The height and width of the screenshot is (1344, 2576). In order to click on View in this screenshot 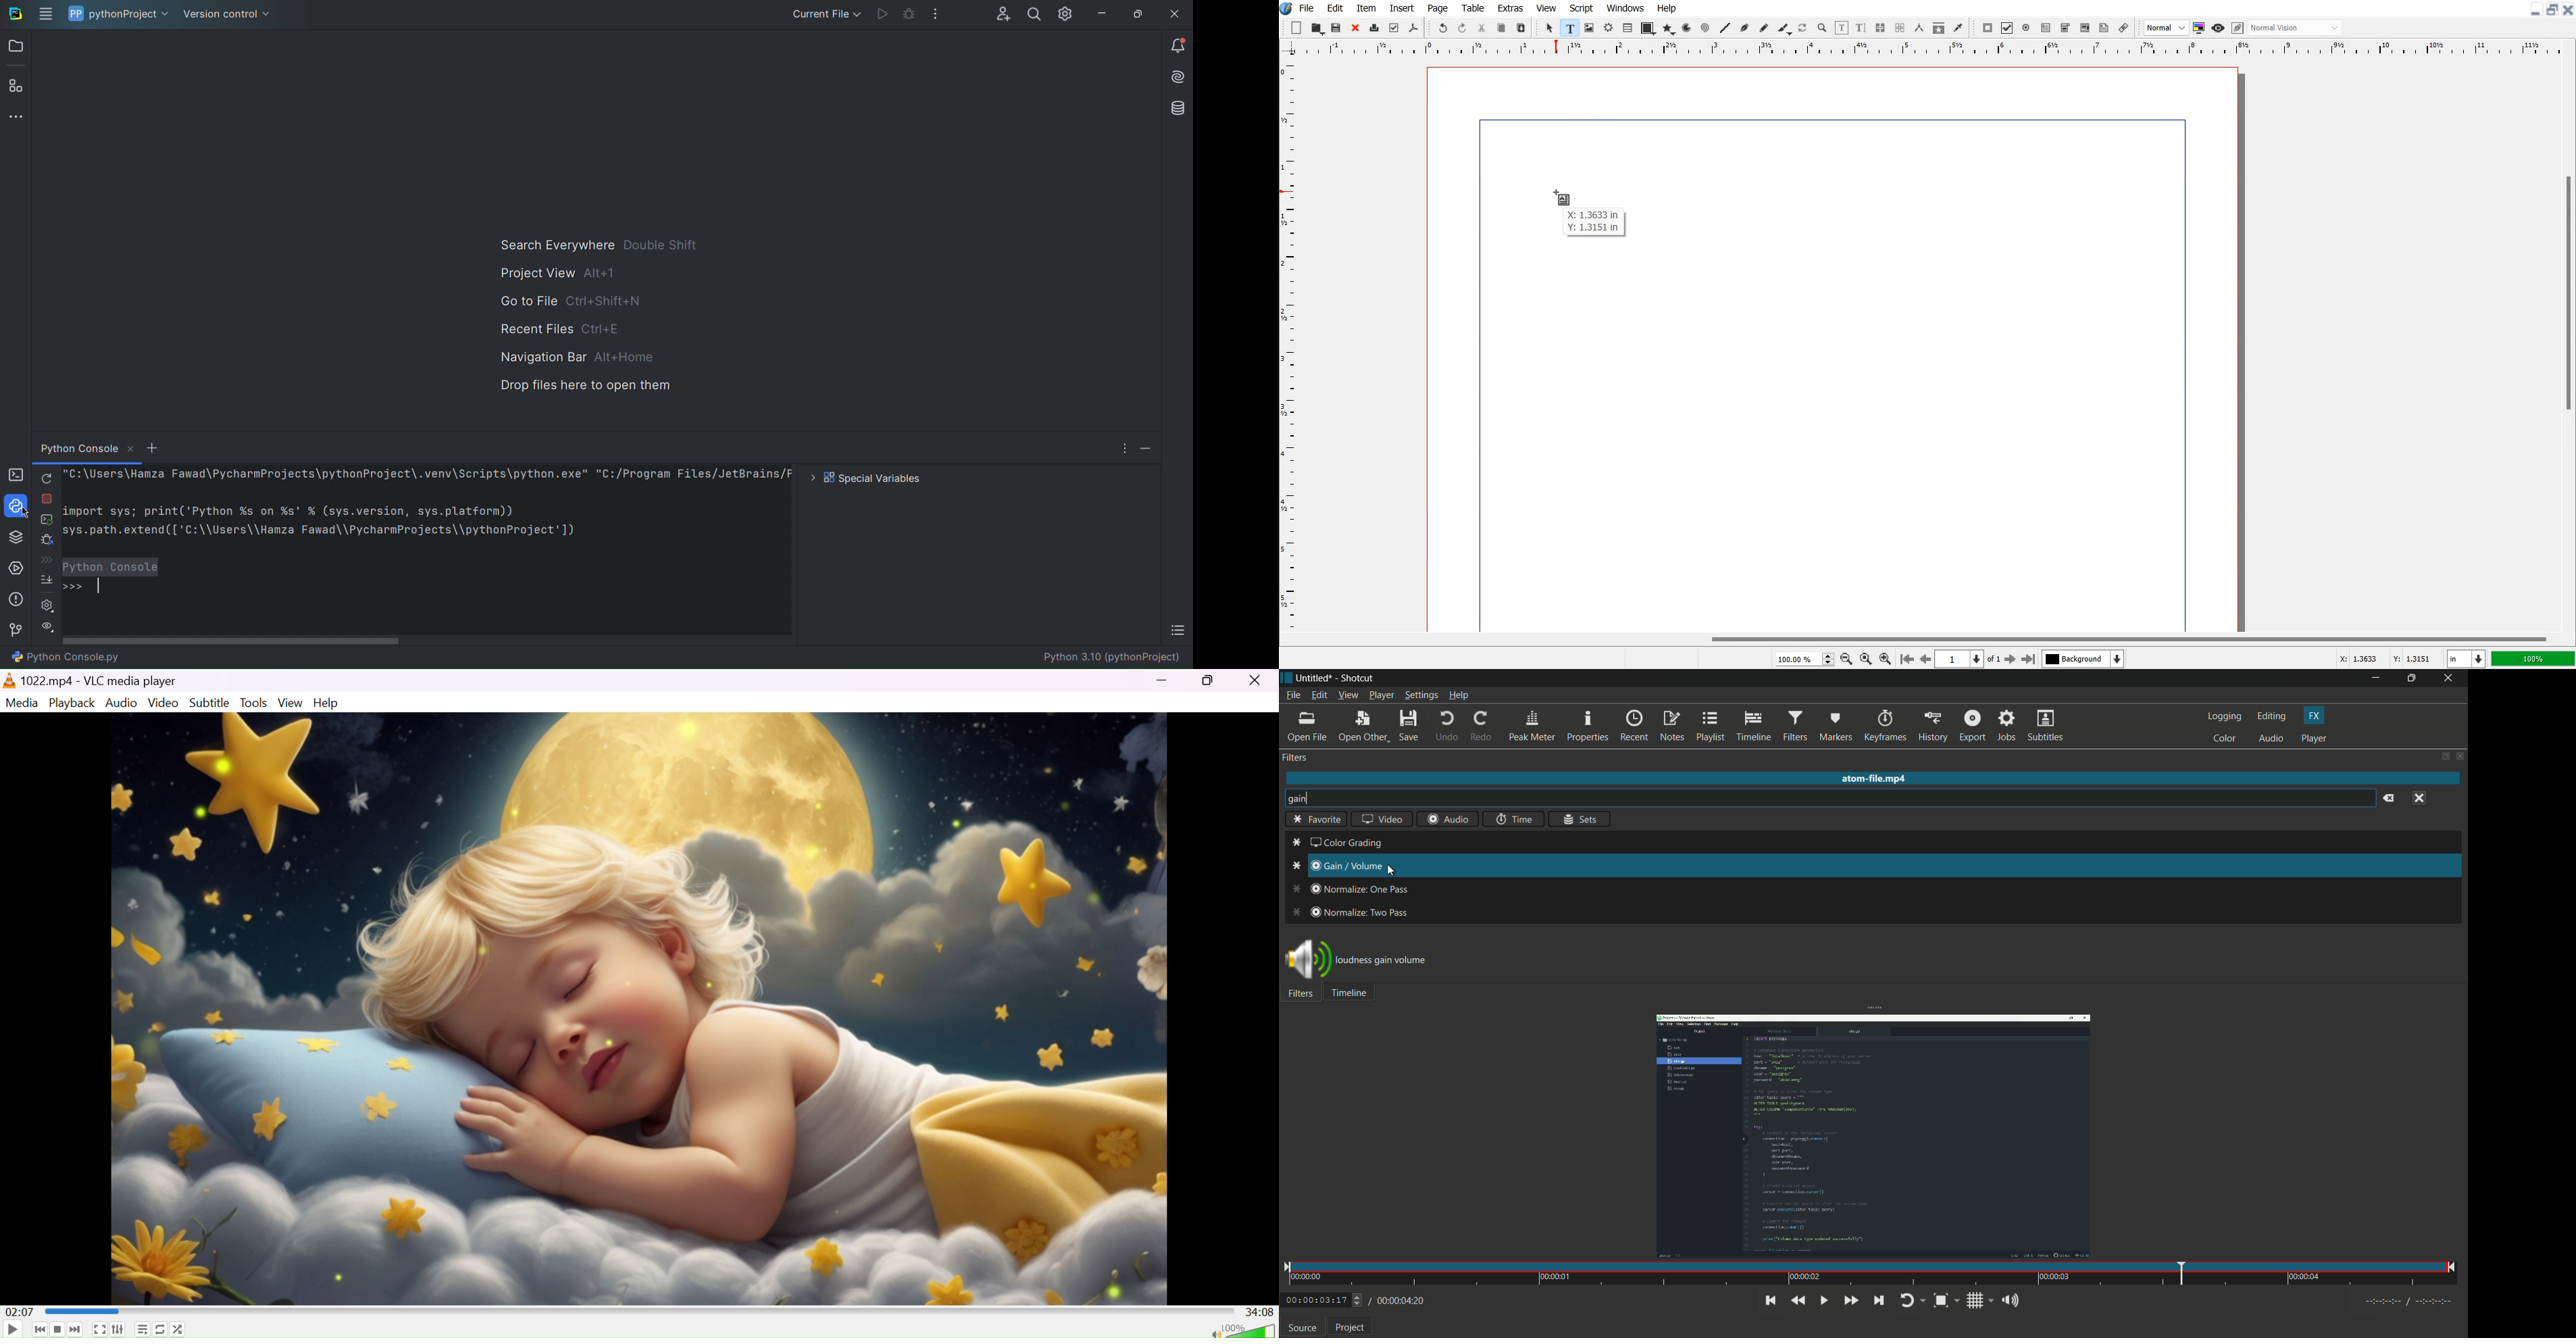, I will do `click(1547, 7)`.